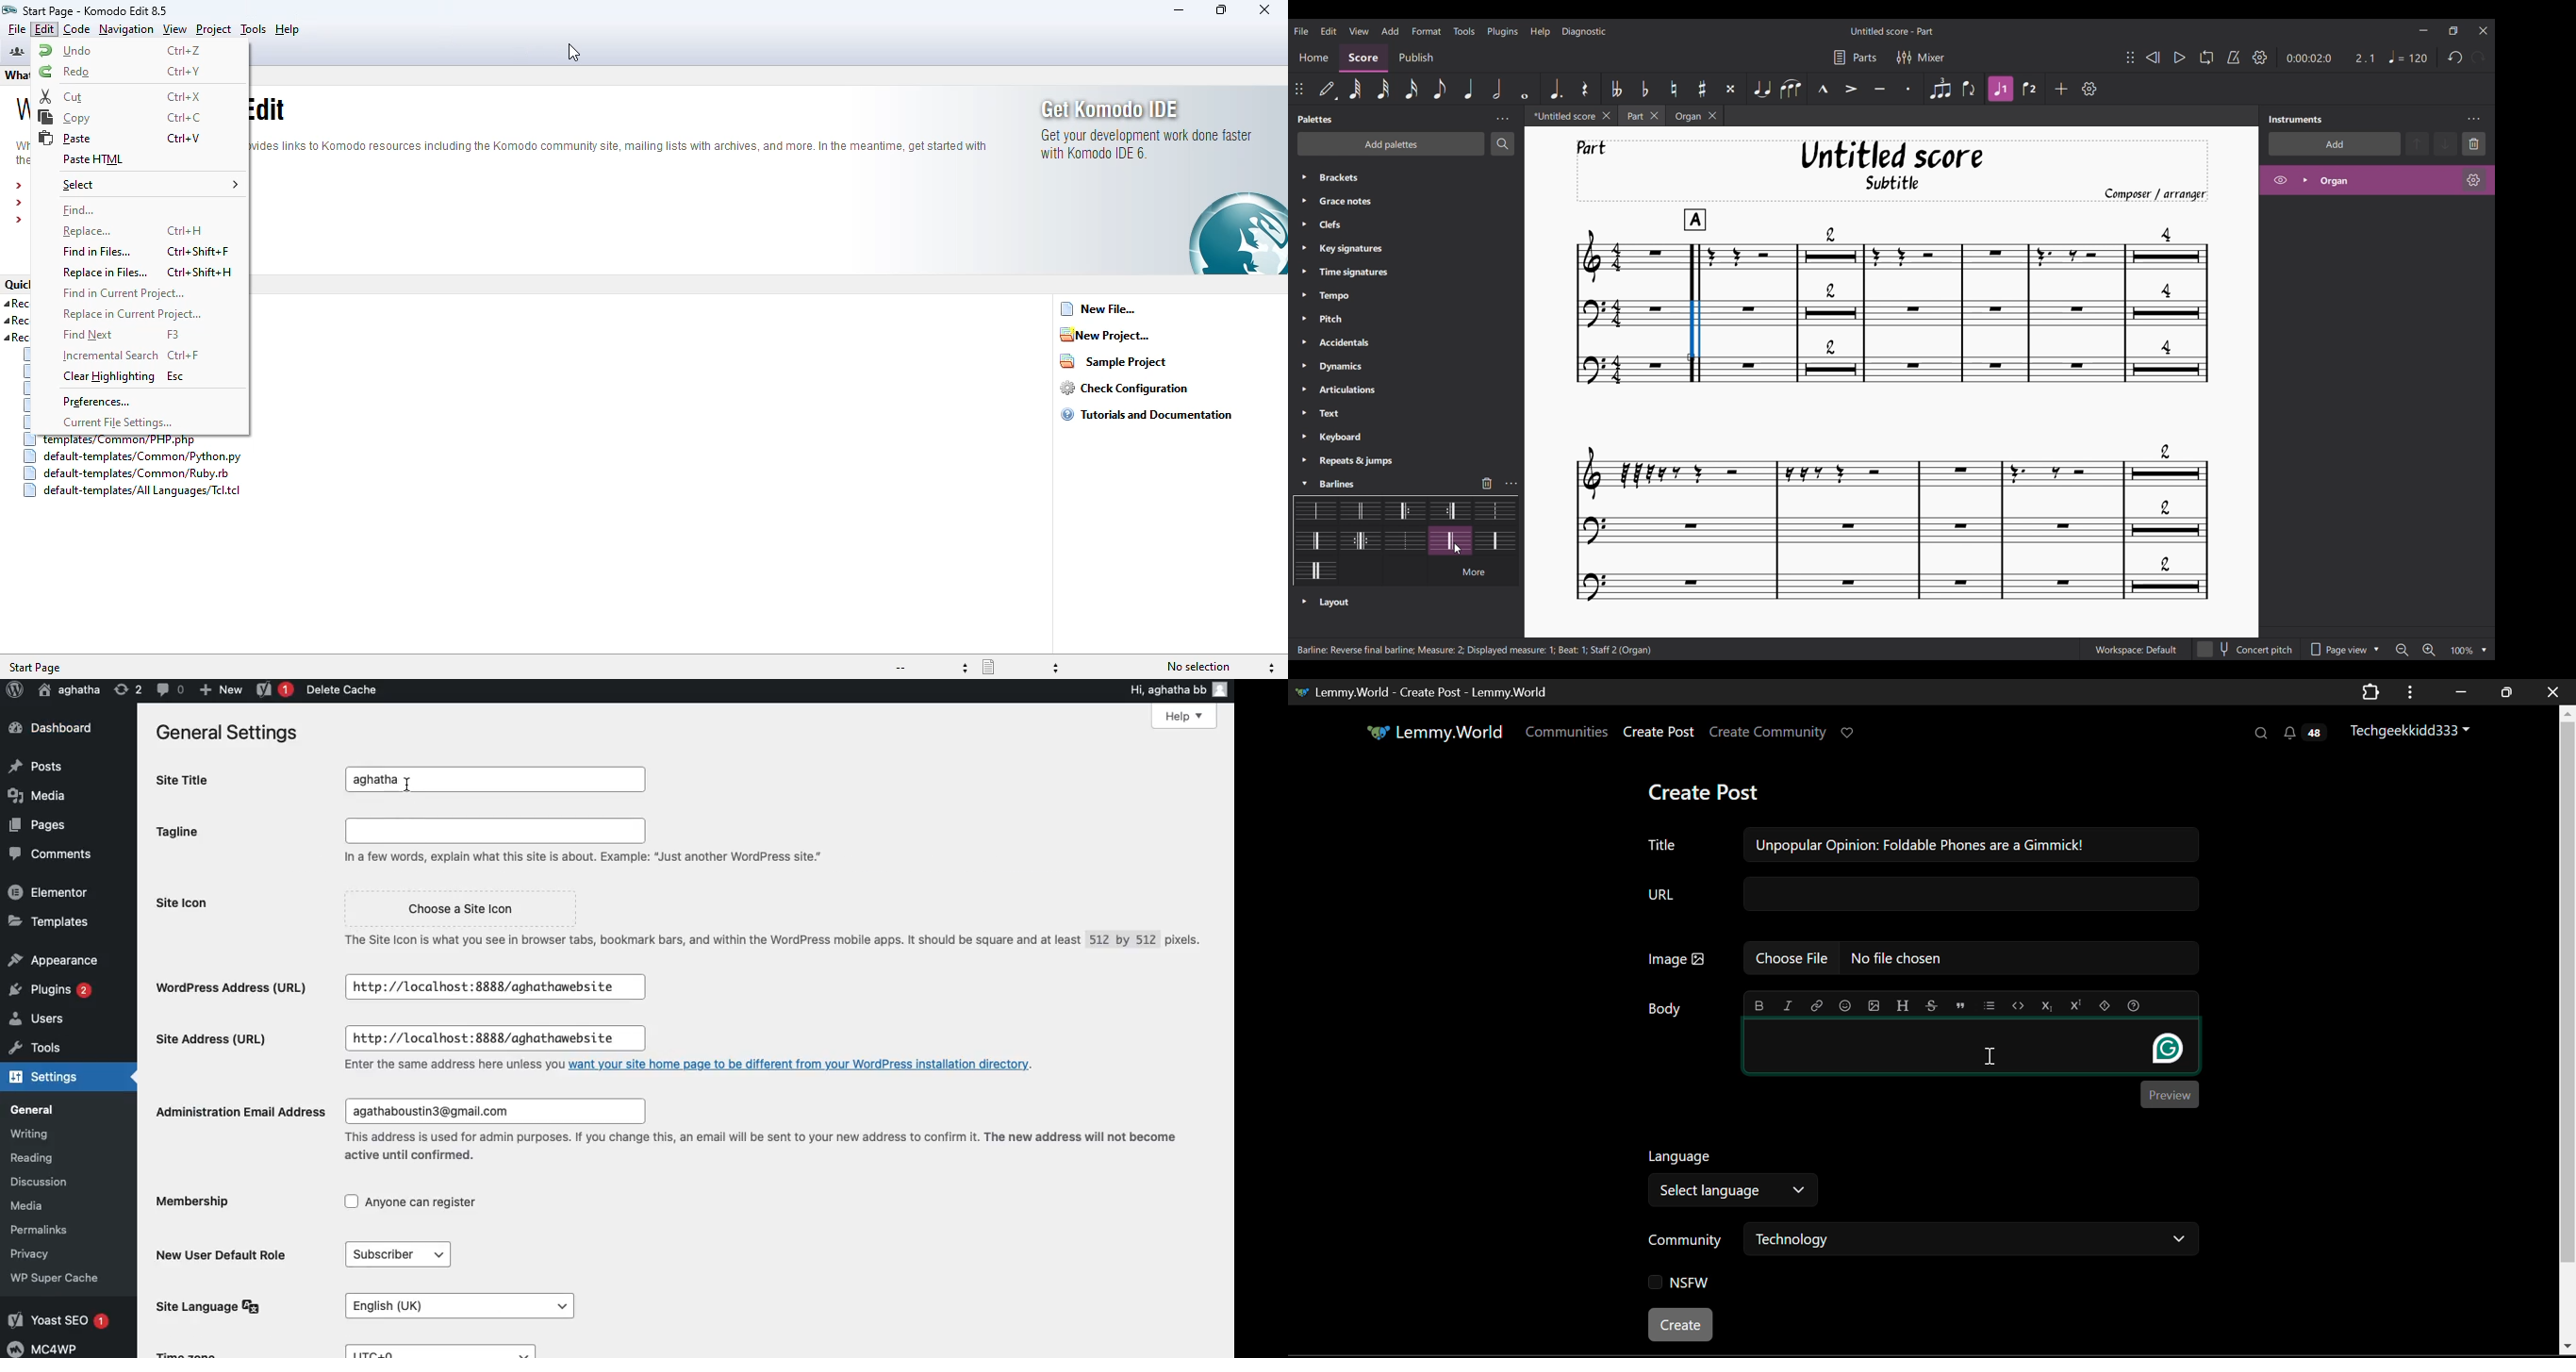 The height and width of the screenshot is (1372, 2576). What do you see at coordinates (129, 691) in the screenshot?
I see `Revision` at bounding box center [129, 691].